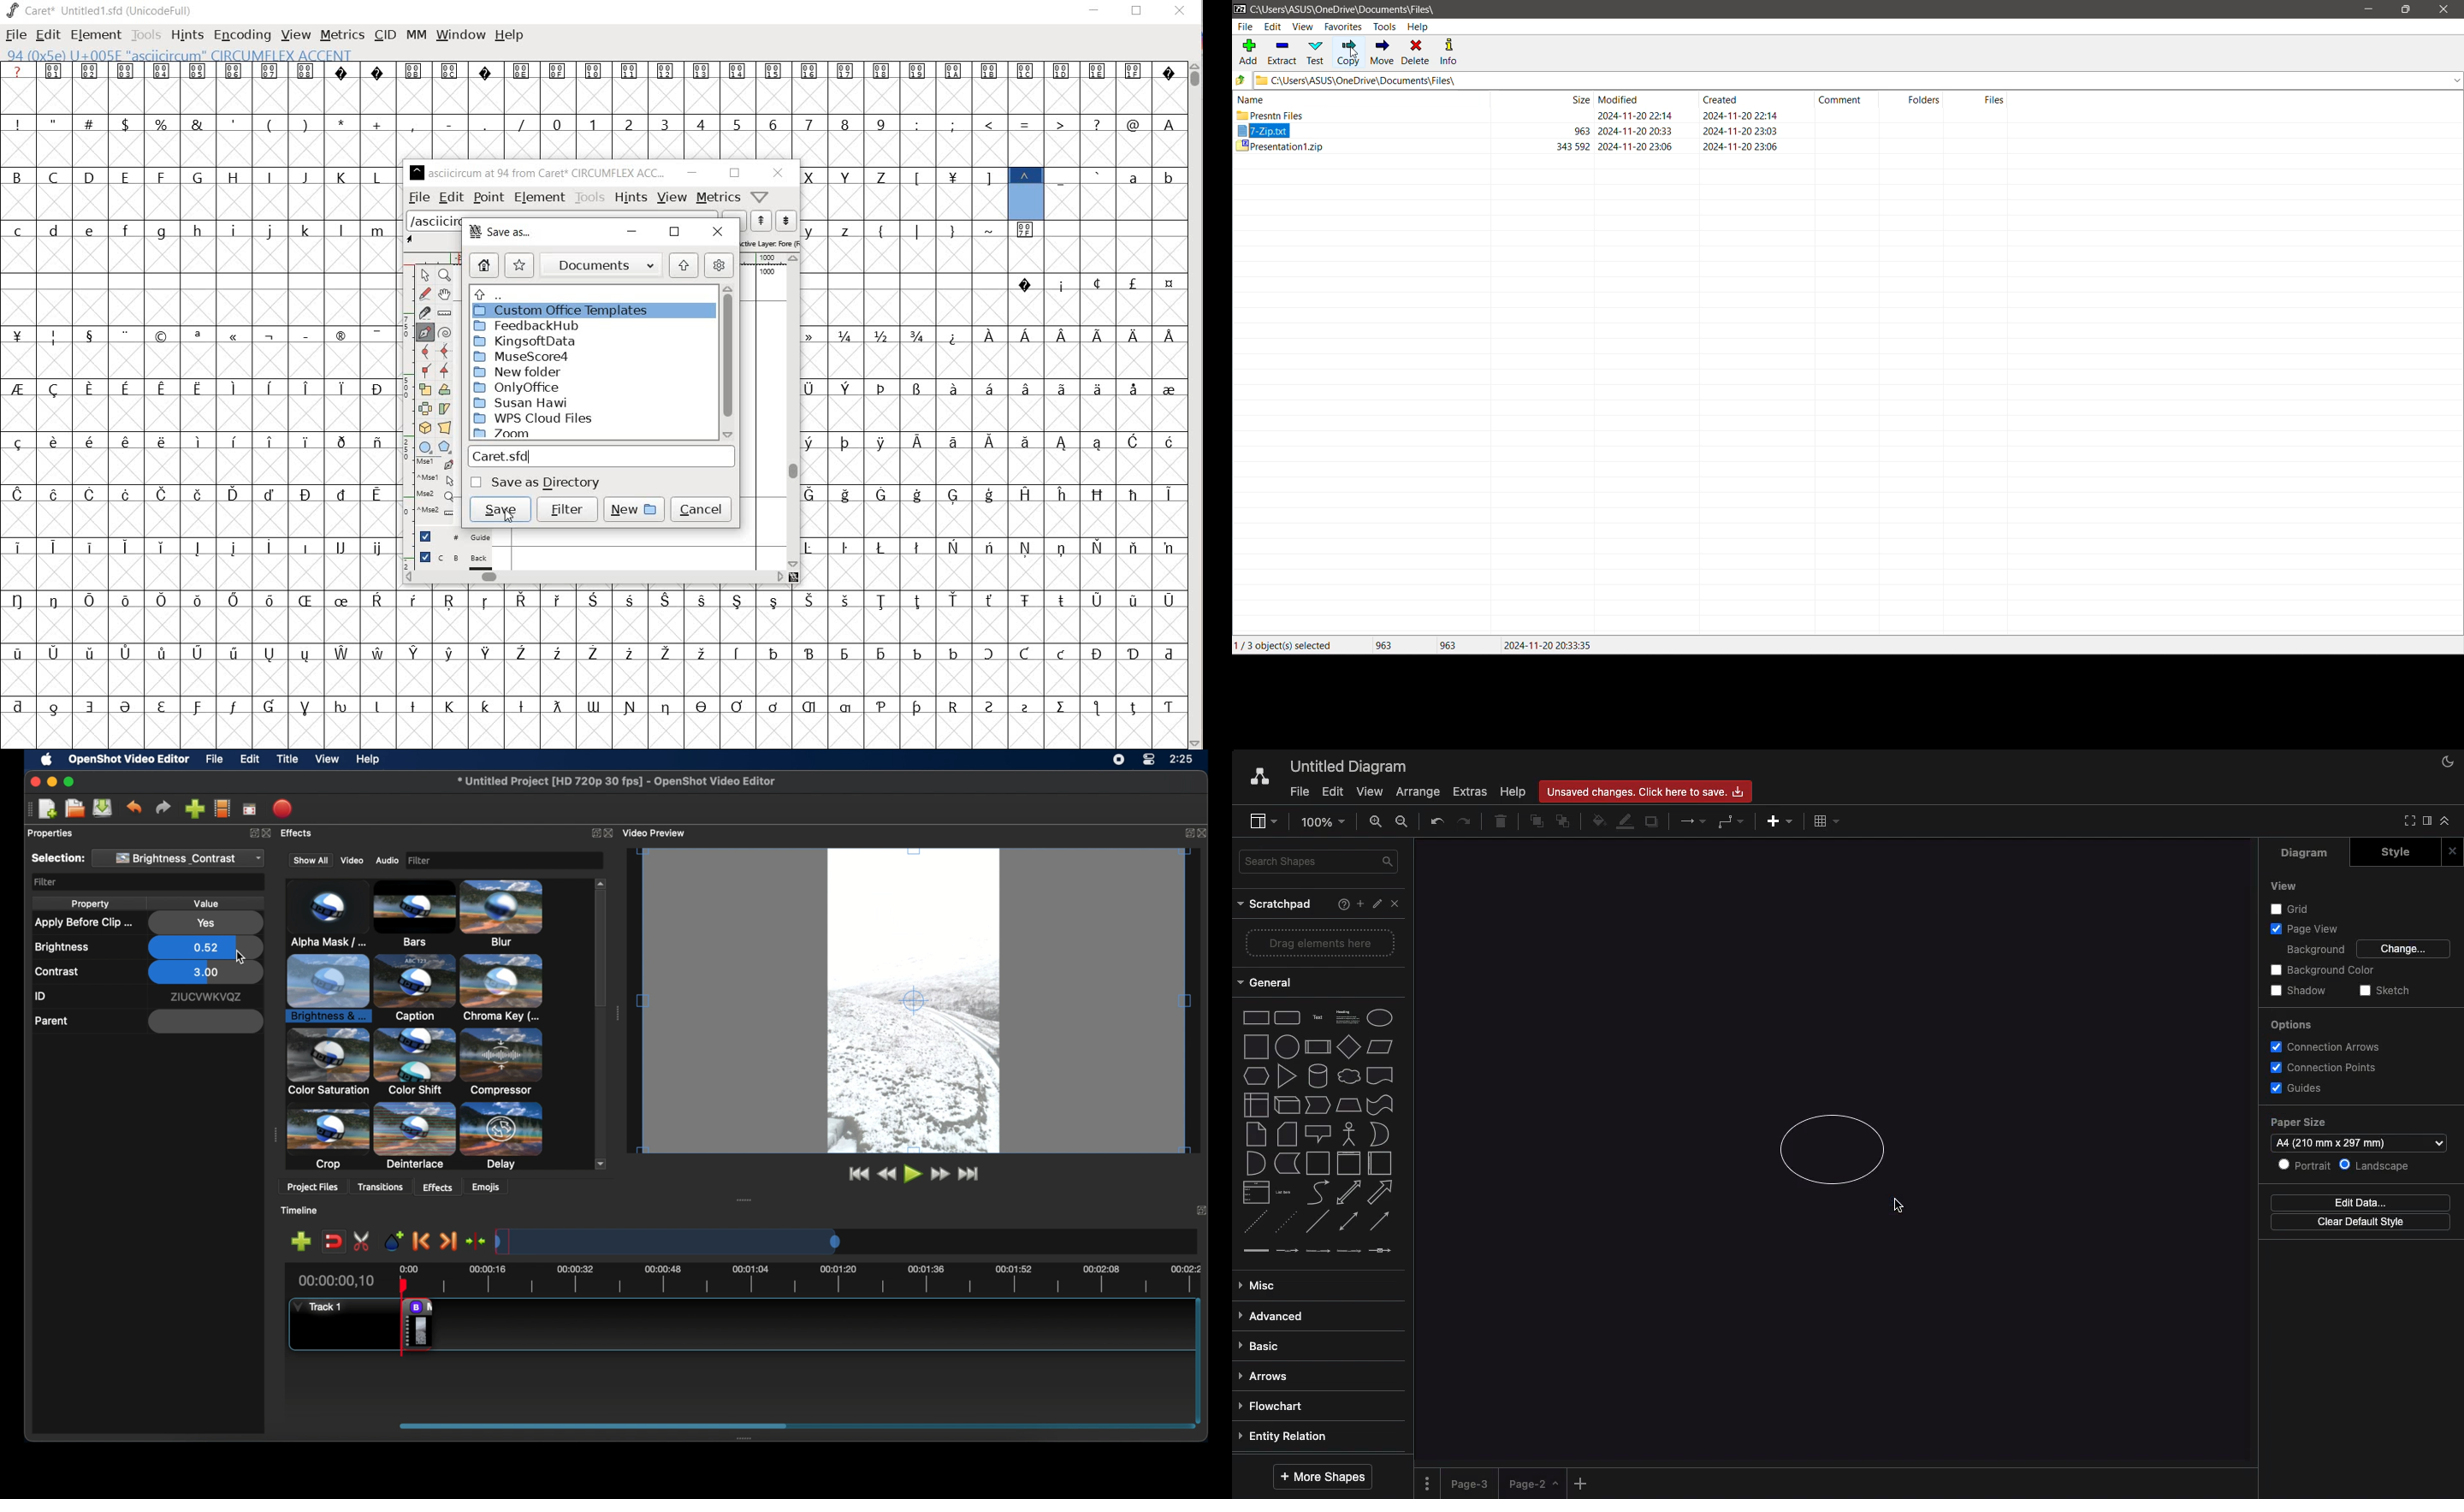  What do you see at coordinates (1473, 1484) in the screenshot?
I see `Page 3` at bounding box center [1473, 1484].